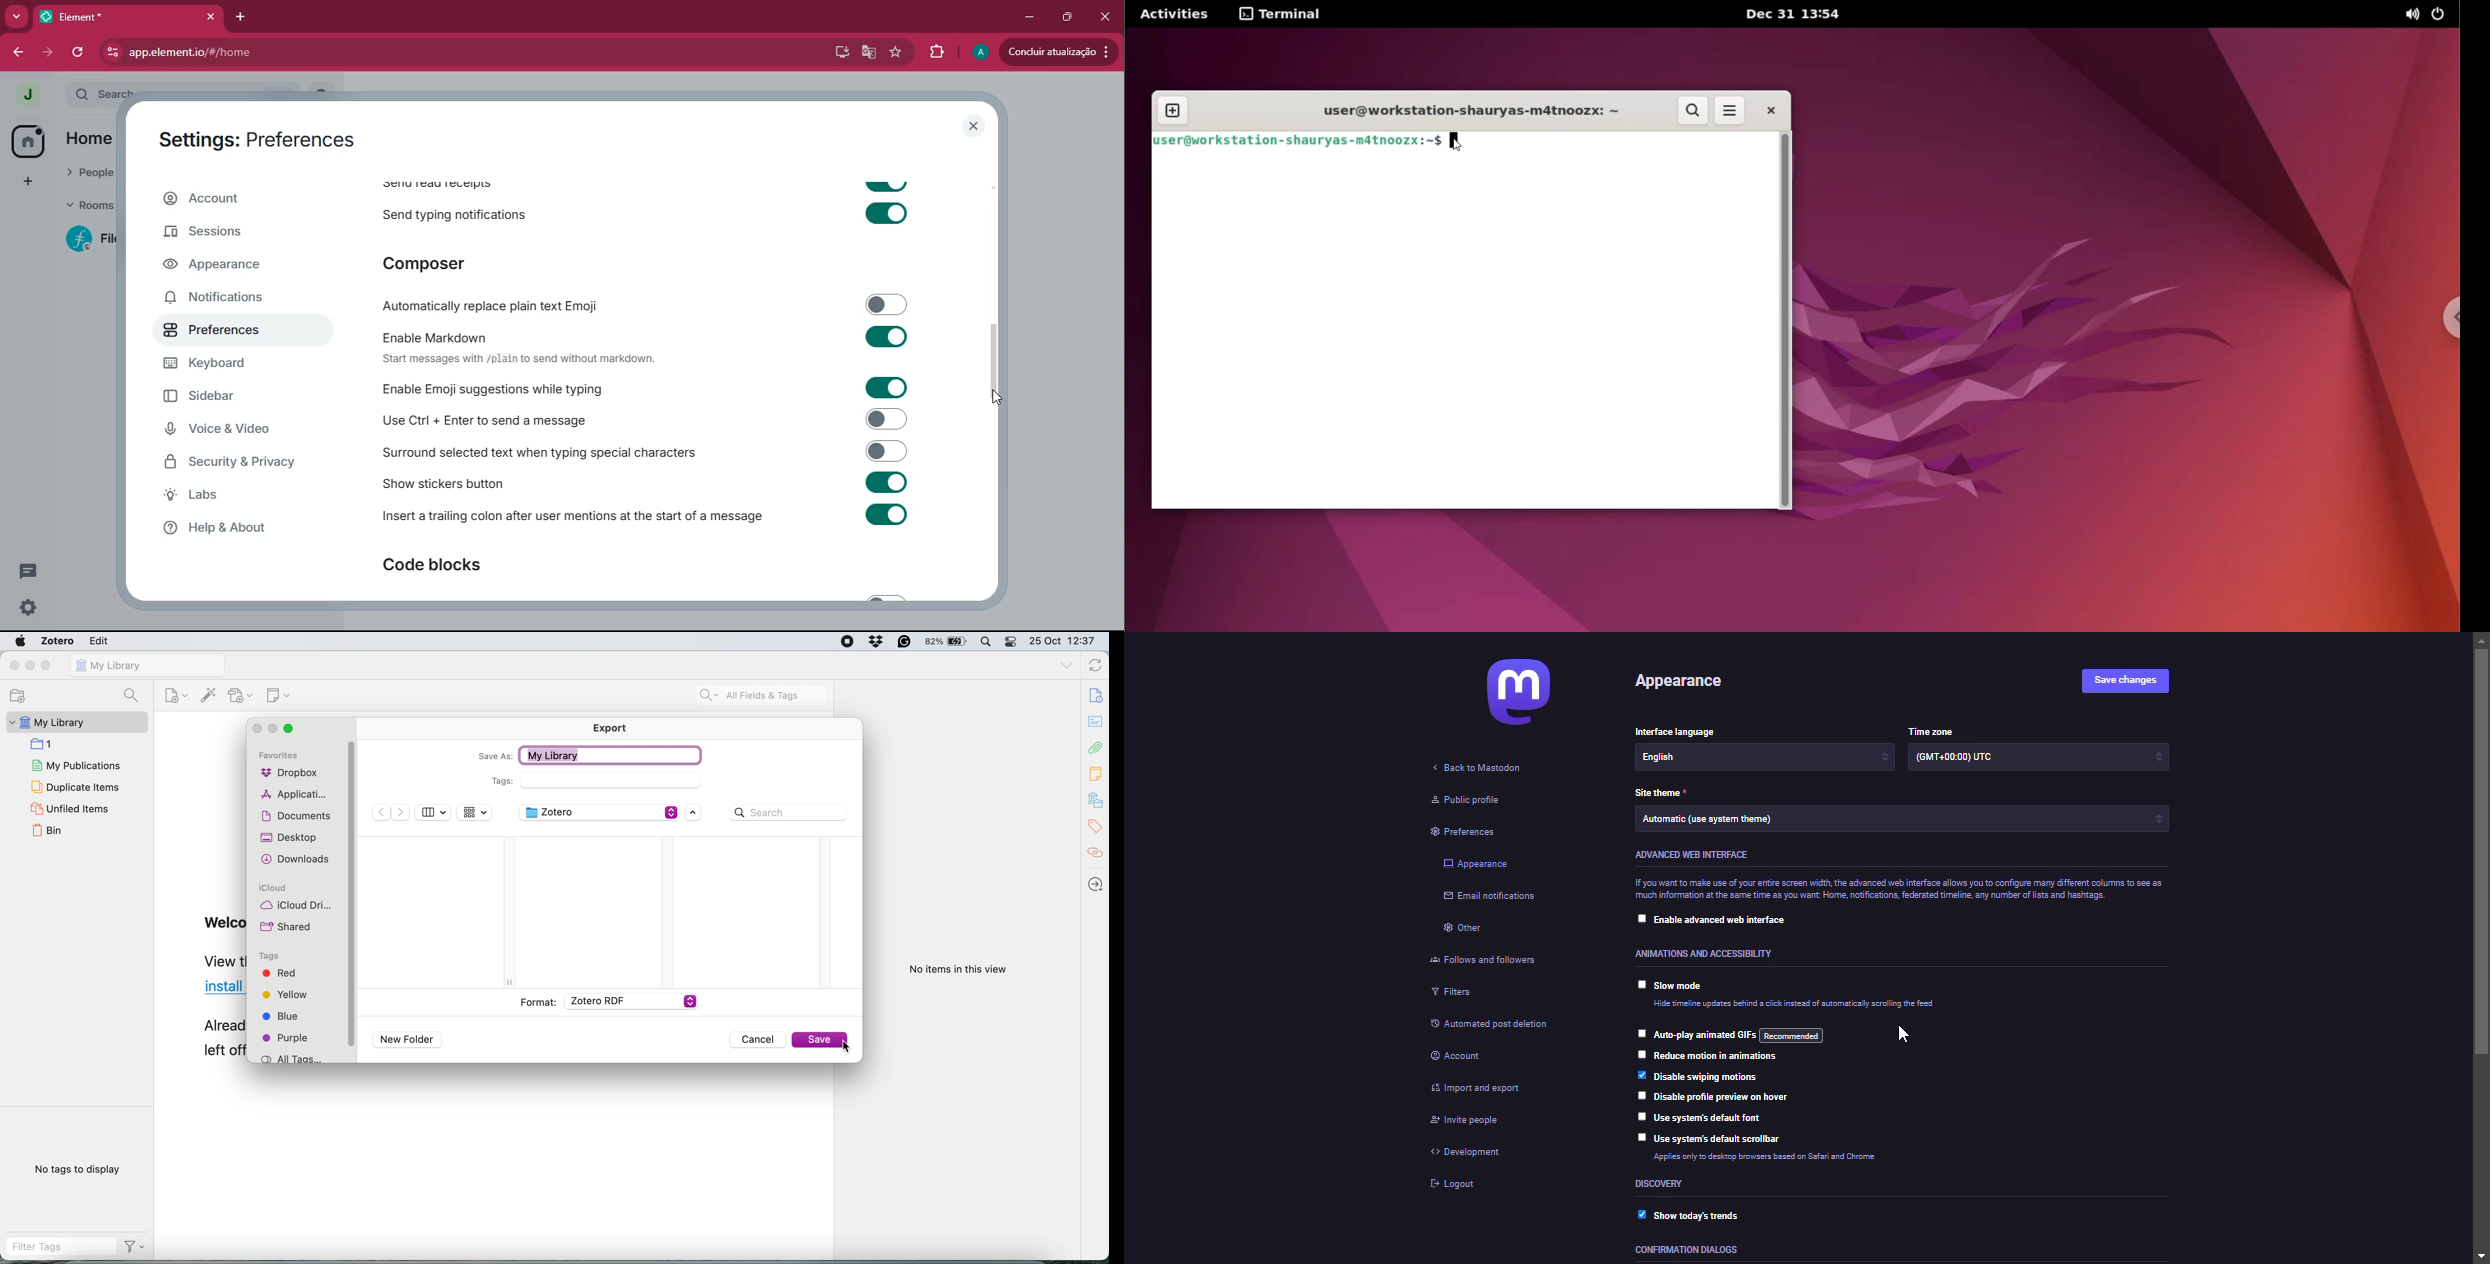  What do you see at coordinates (13, 666) in the screenshot?
I see `close` at bounding box center [13, 666].